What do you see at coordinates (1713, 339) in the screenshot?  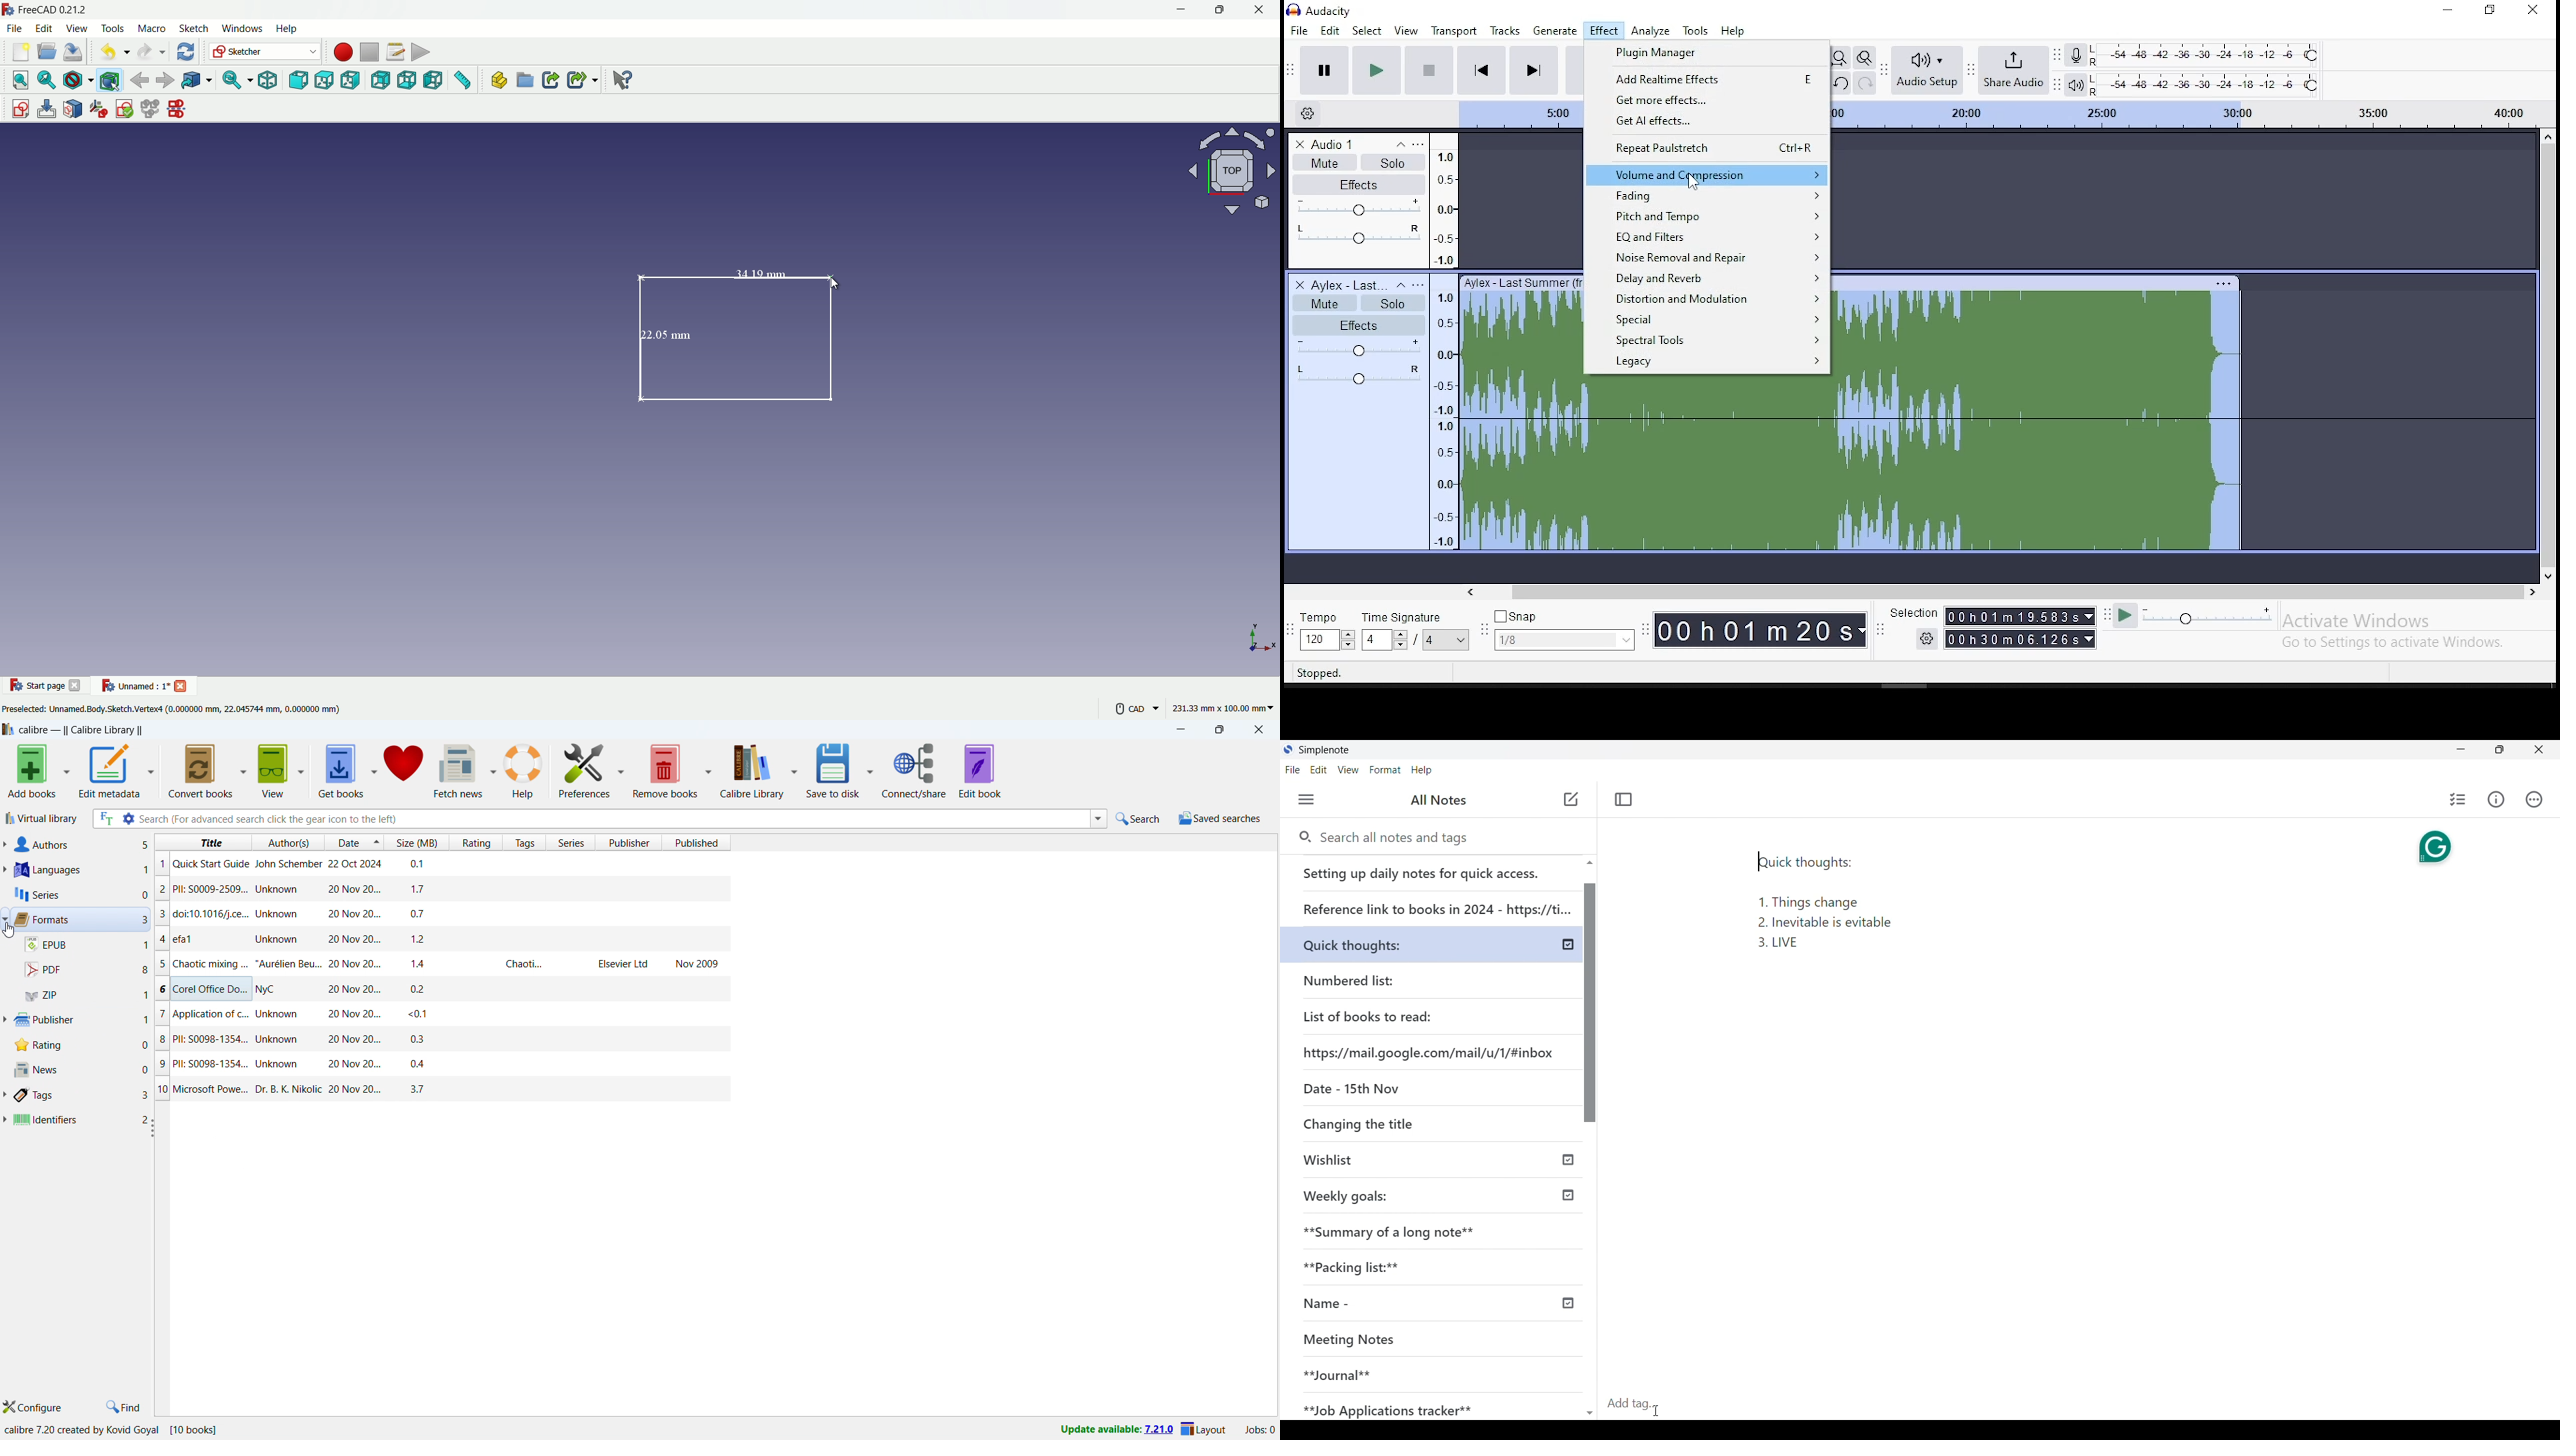 I see `spectral tools` at bounding box center [1713, 339].